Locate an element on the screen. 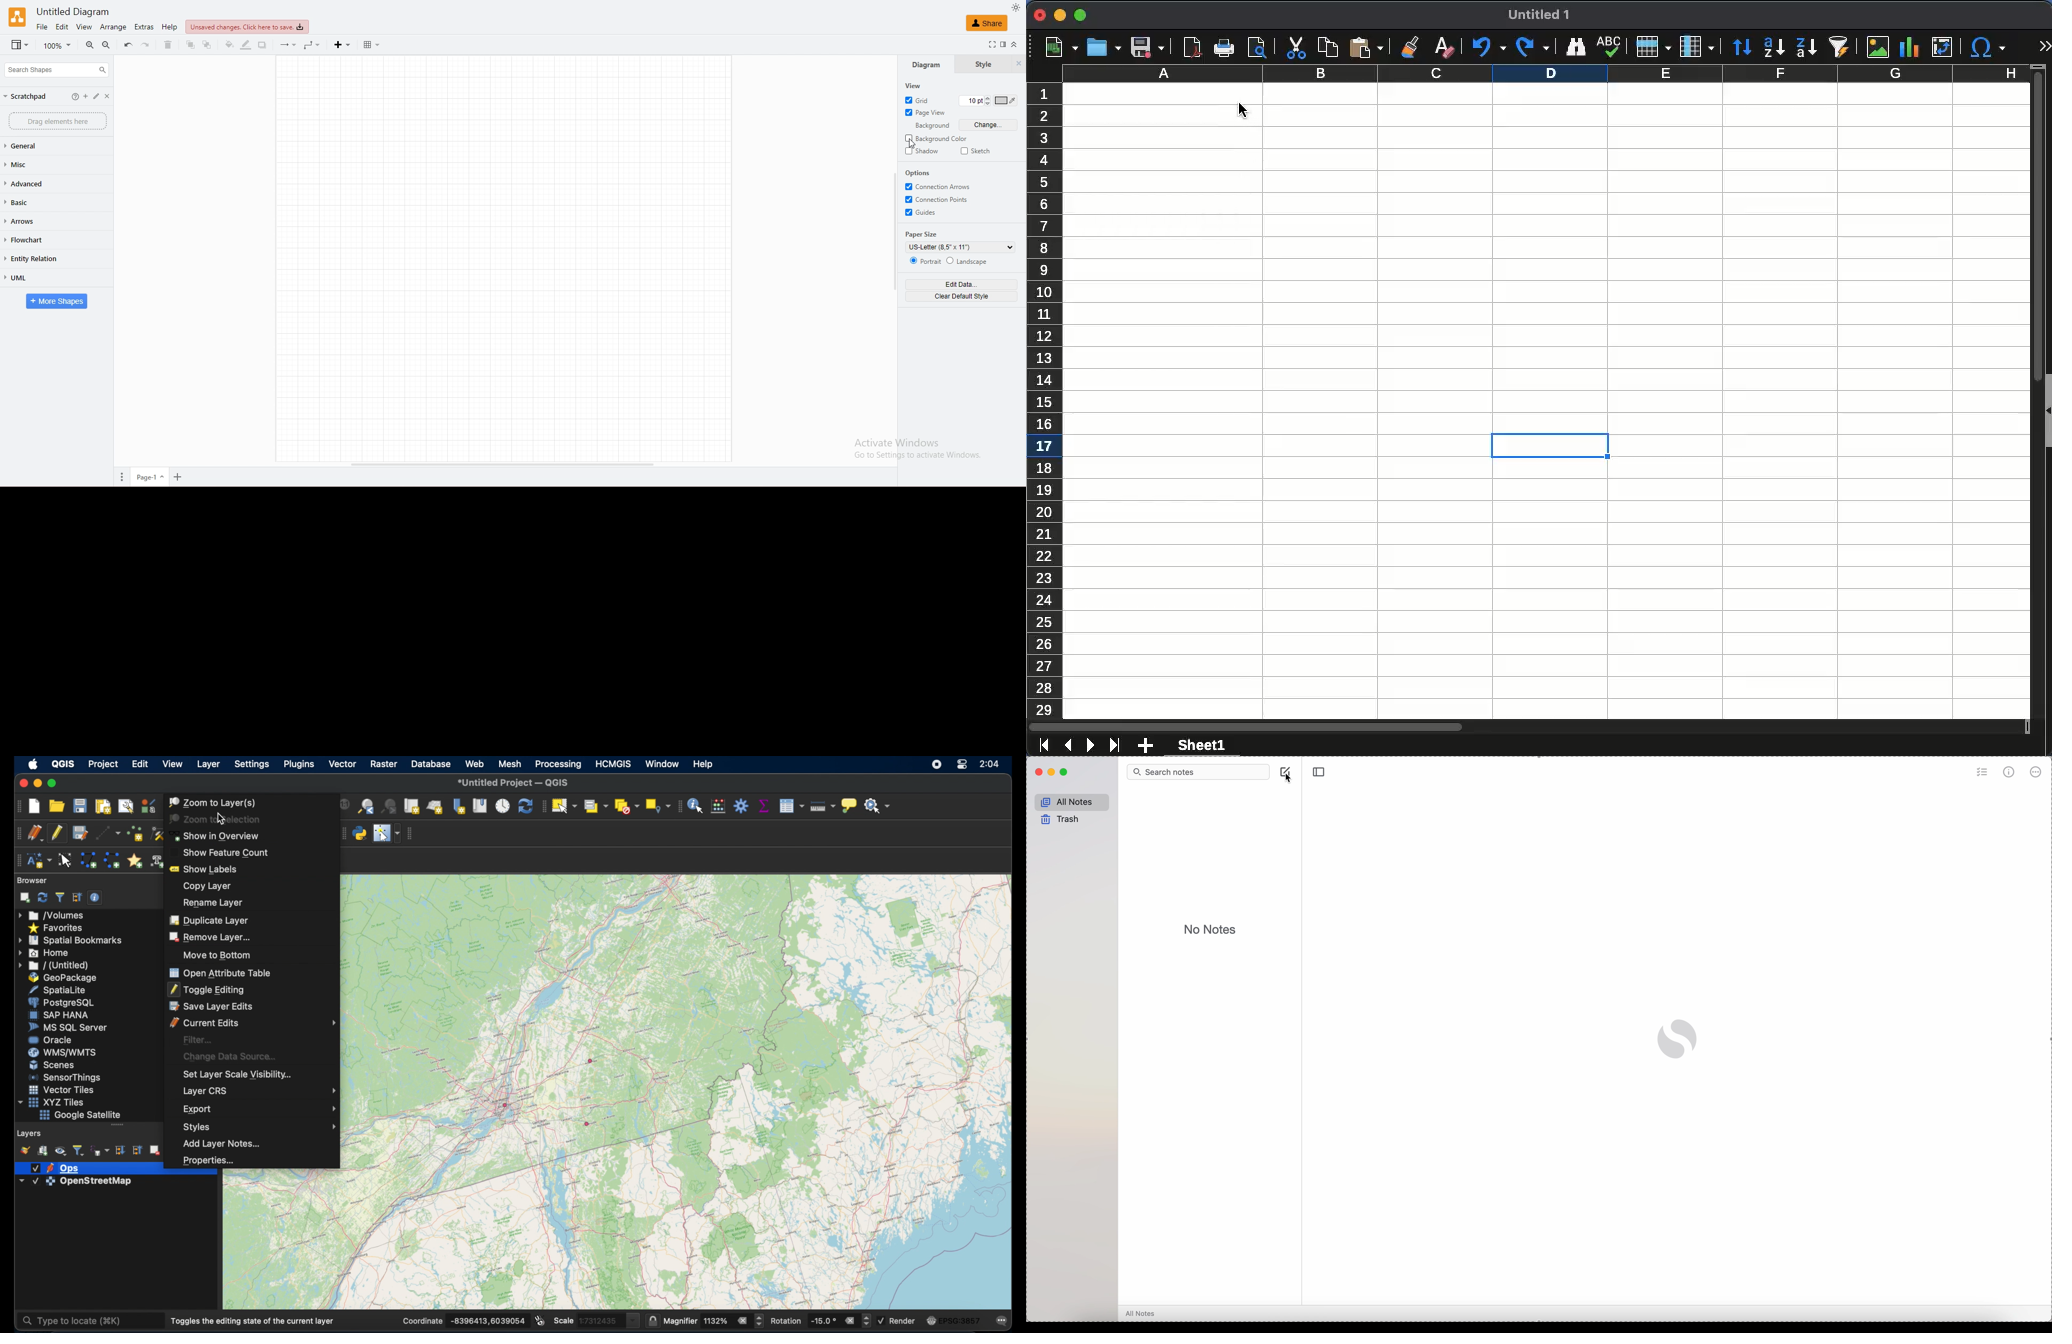 The width and height of the screenshot is (2072, 1344). clear default style is located at coordinates (960, 297).